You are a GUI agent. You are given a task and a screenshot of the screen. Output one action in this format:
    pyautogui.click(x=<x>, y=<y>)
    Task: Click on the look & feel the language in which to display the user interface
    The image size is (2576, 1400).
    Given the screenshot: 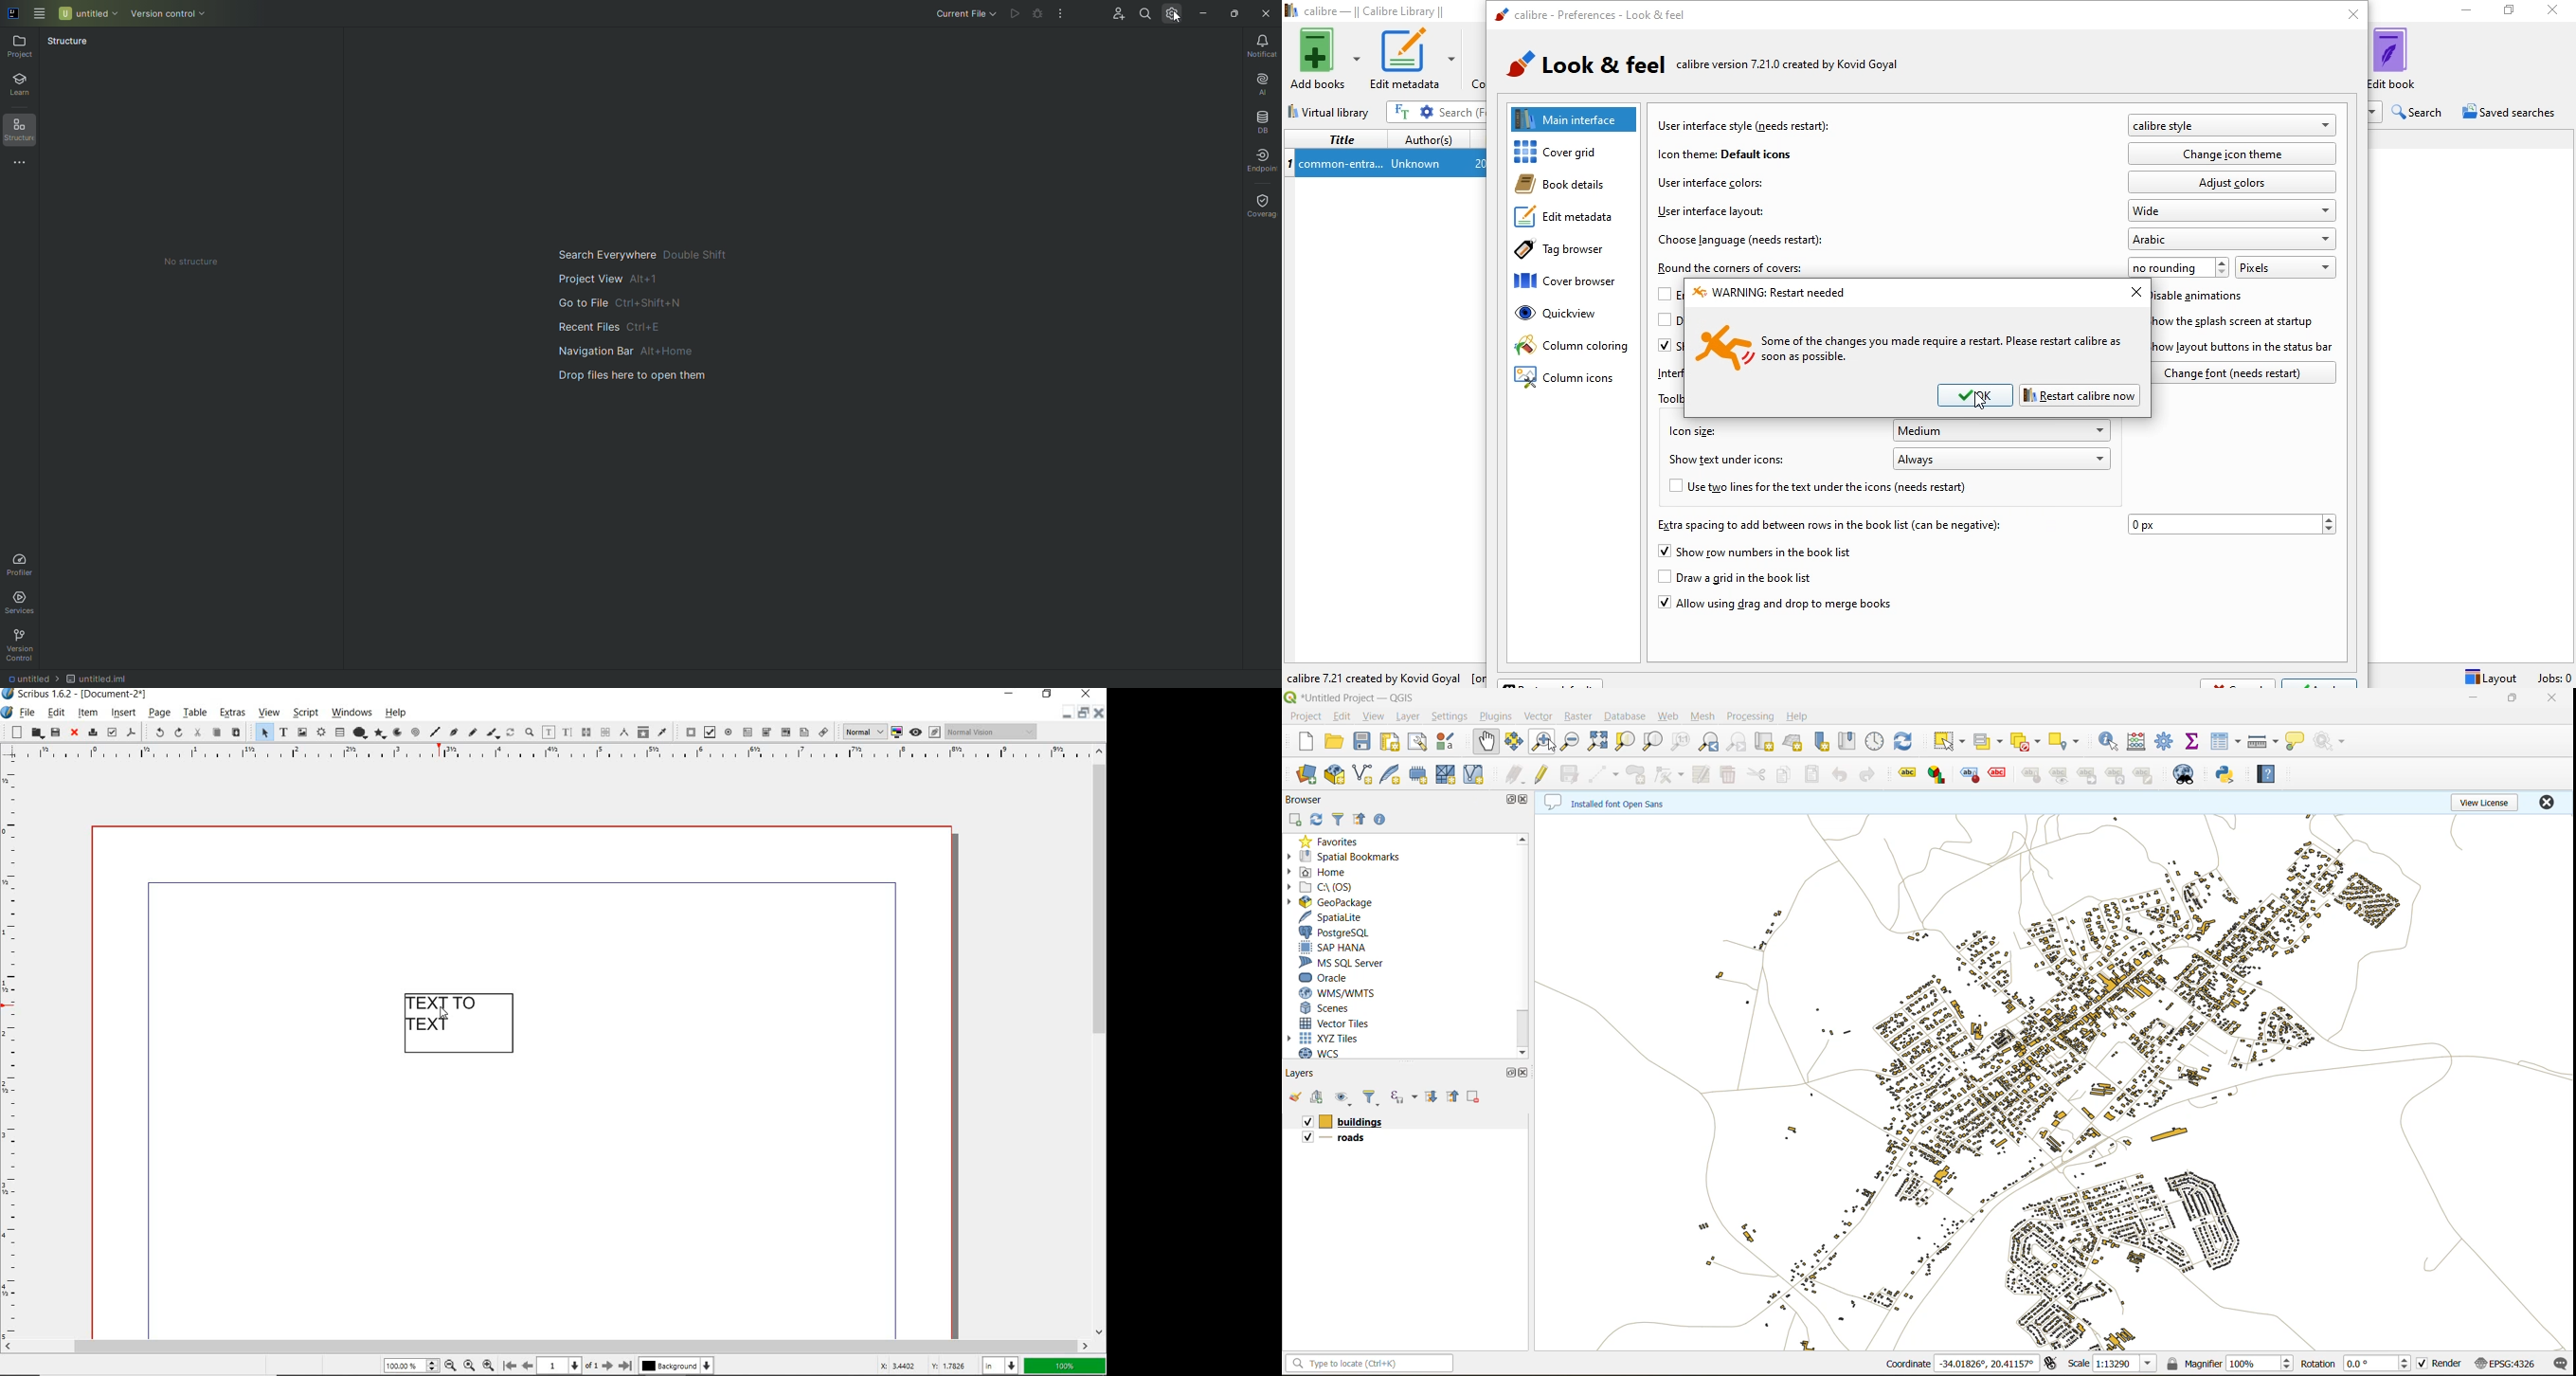 What is the action you would take?
    pyautogui.click(x=1731, y=67)
    